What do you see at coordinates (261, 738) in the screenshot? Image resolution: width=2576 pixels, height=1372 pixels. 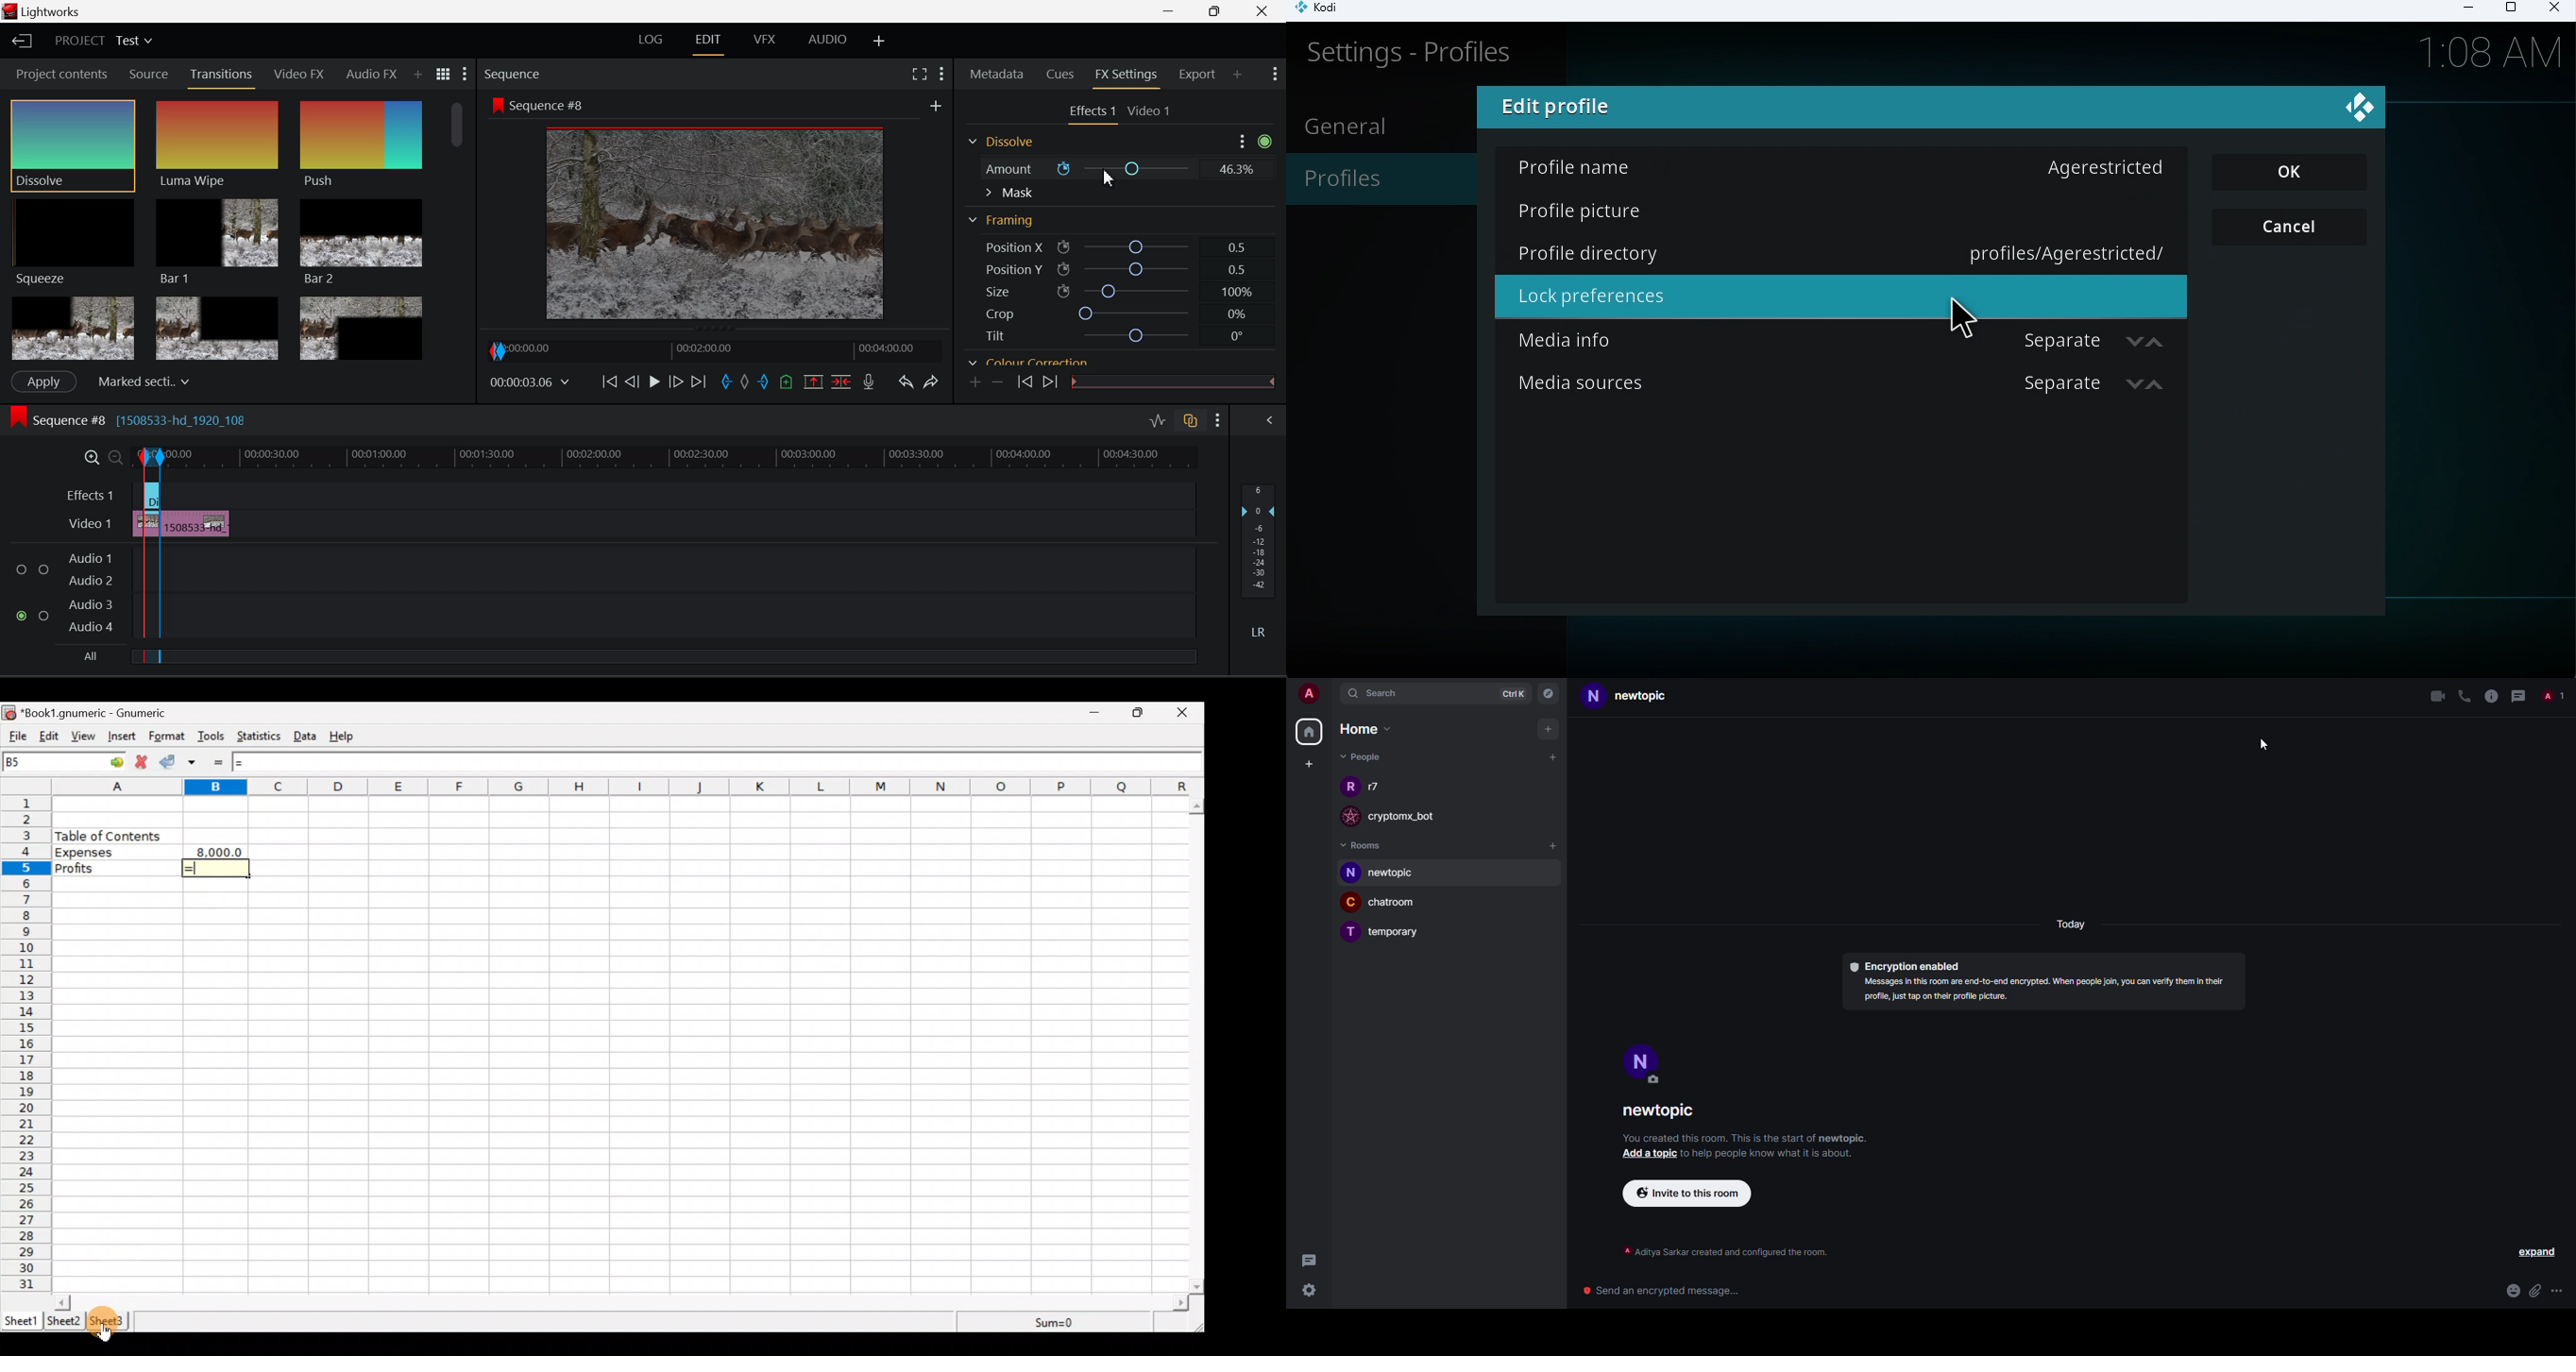 I see `Statistics` at bounding box center [261, 738].